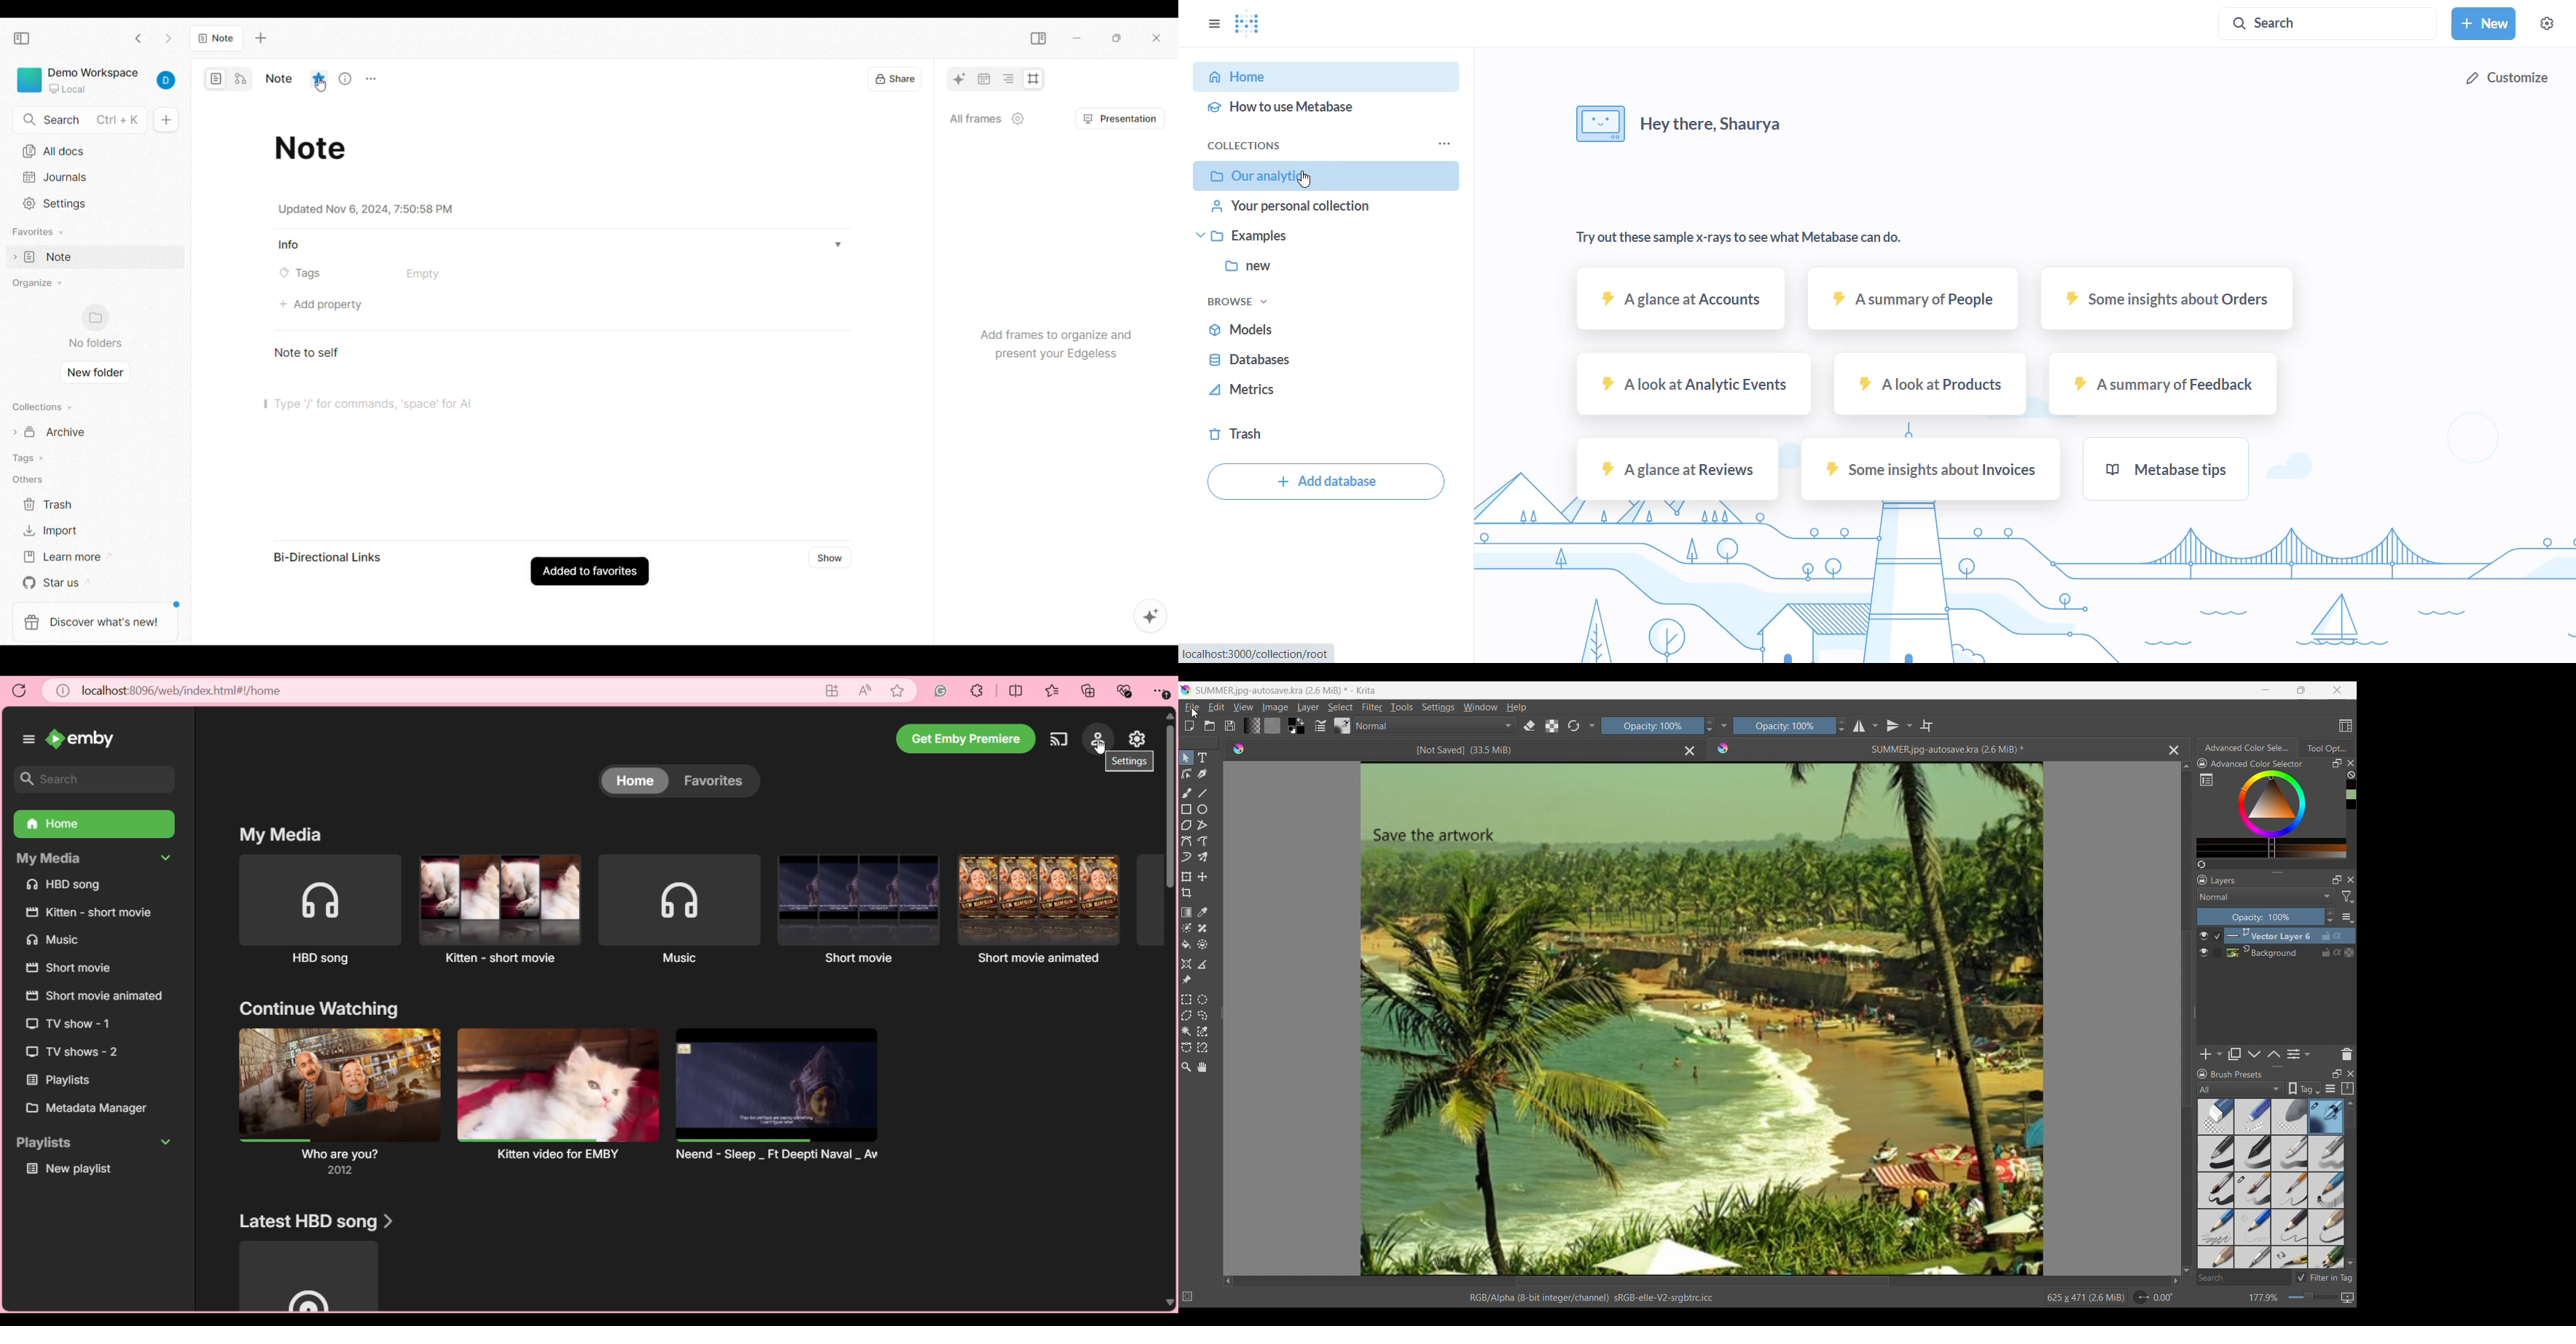  Describe the element at coordinates (1041, 910) in the screenshot. I see `short movie animated` at that location.